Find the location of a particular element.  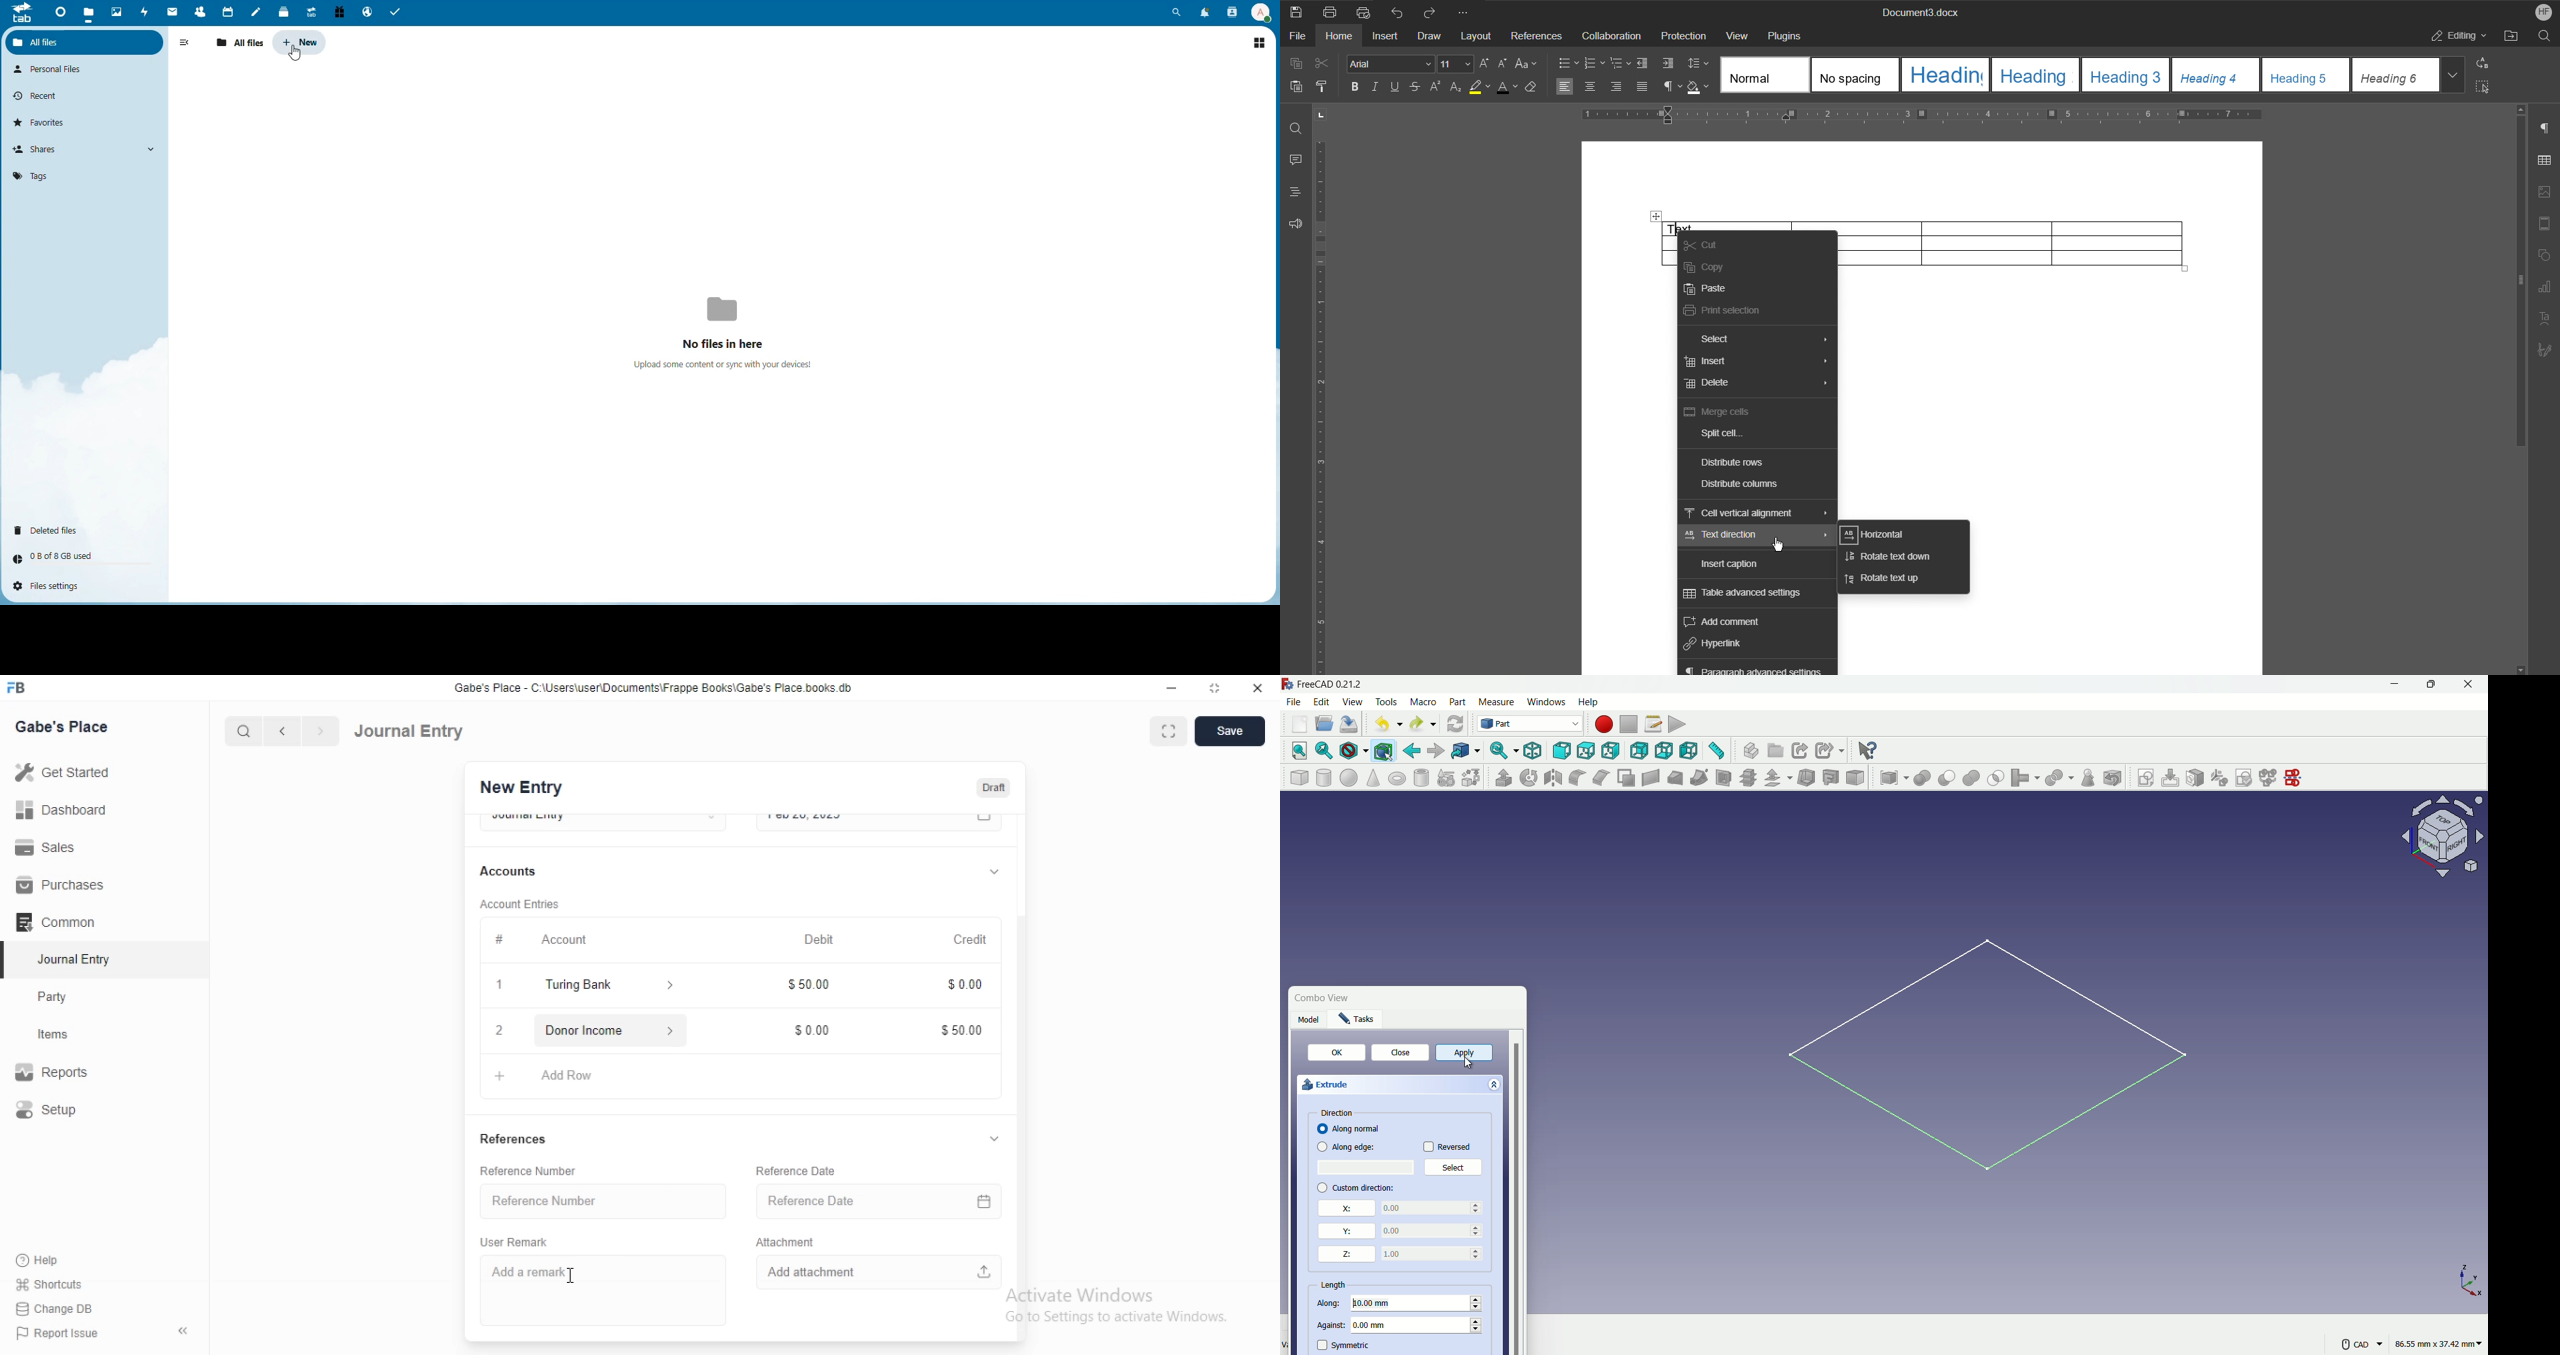

Purchases is located at coordinates (63, 885).